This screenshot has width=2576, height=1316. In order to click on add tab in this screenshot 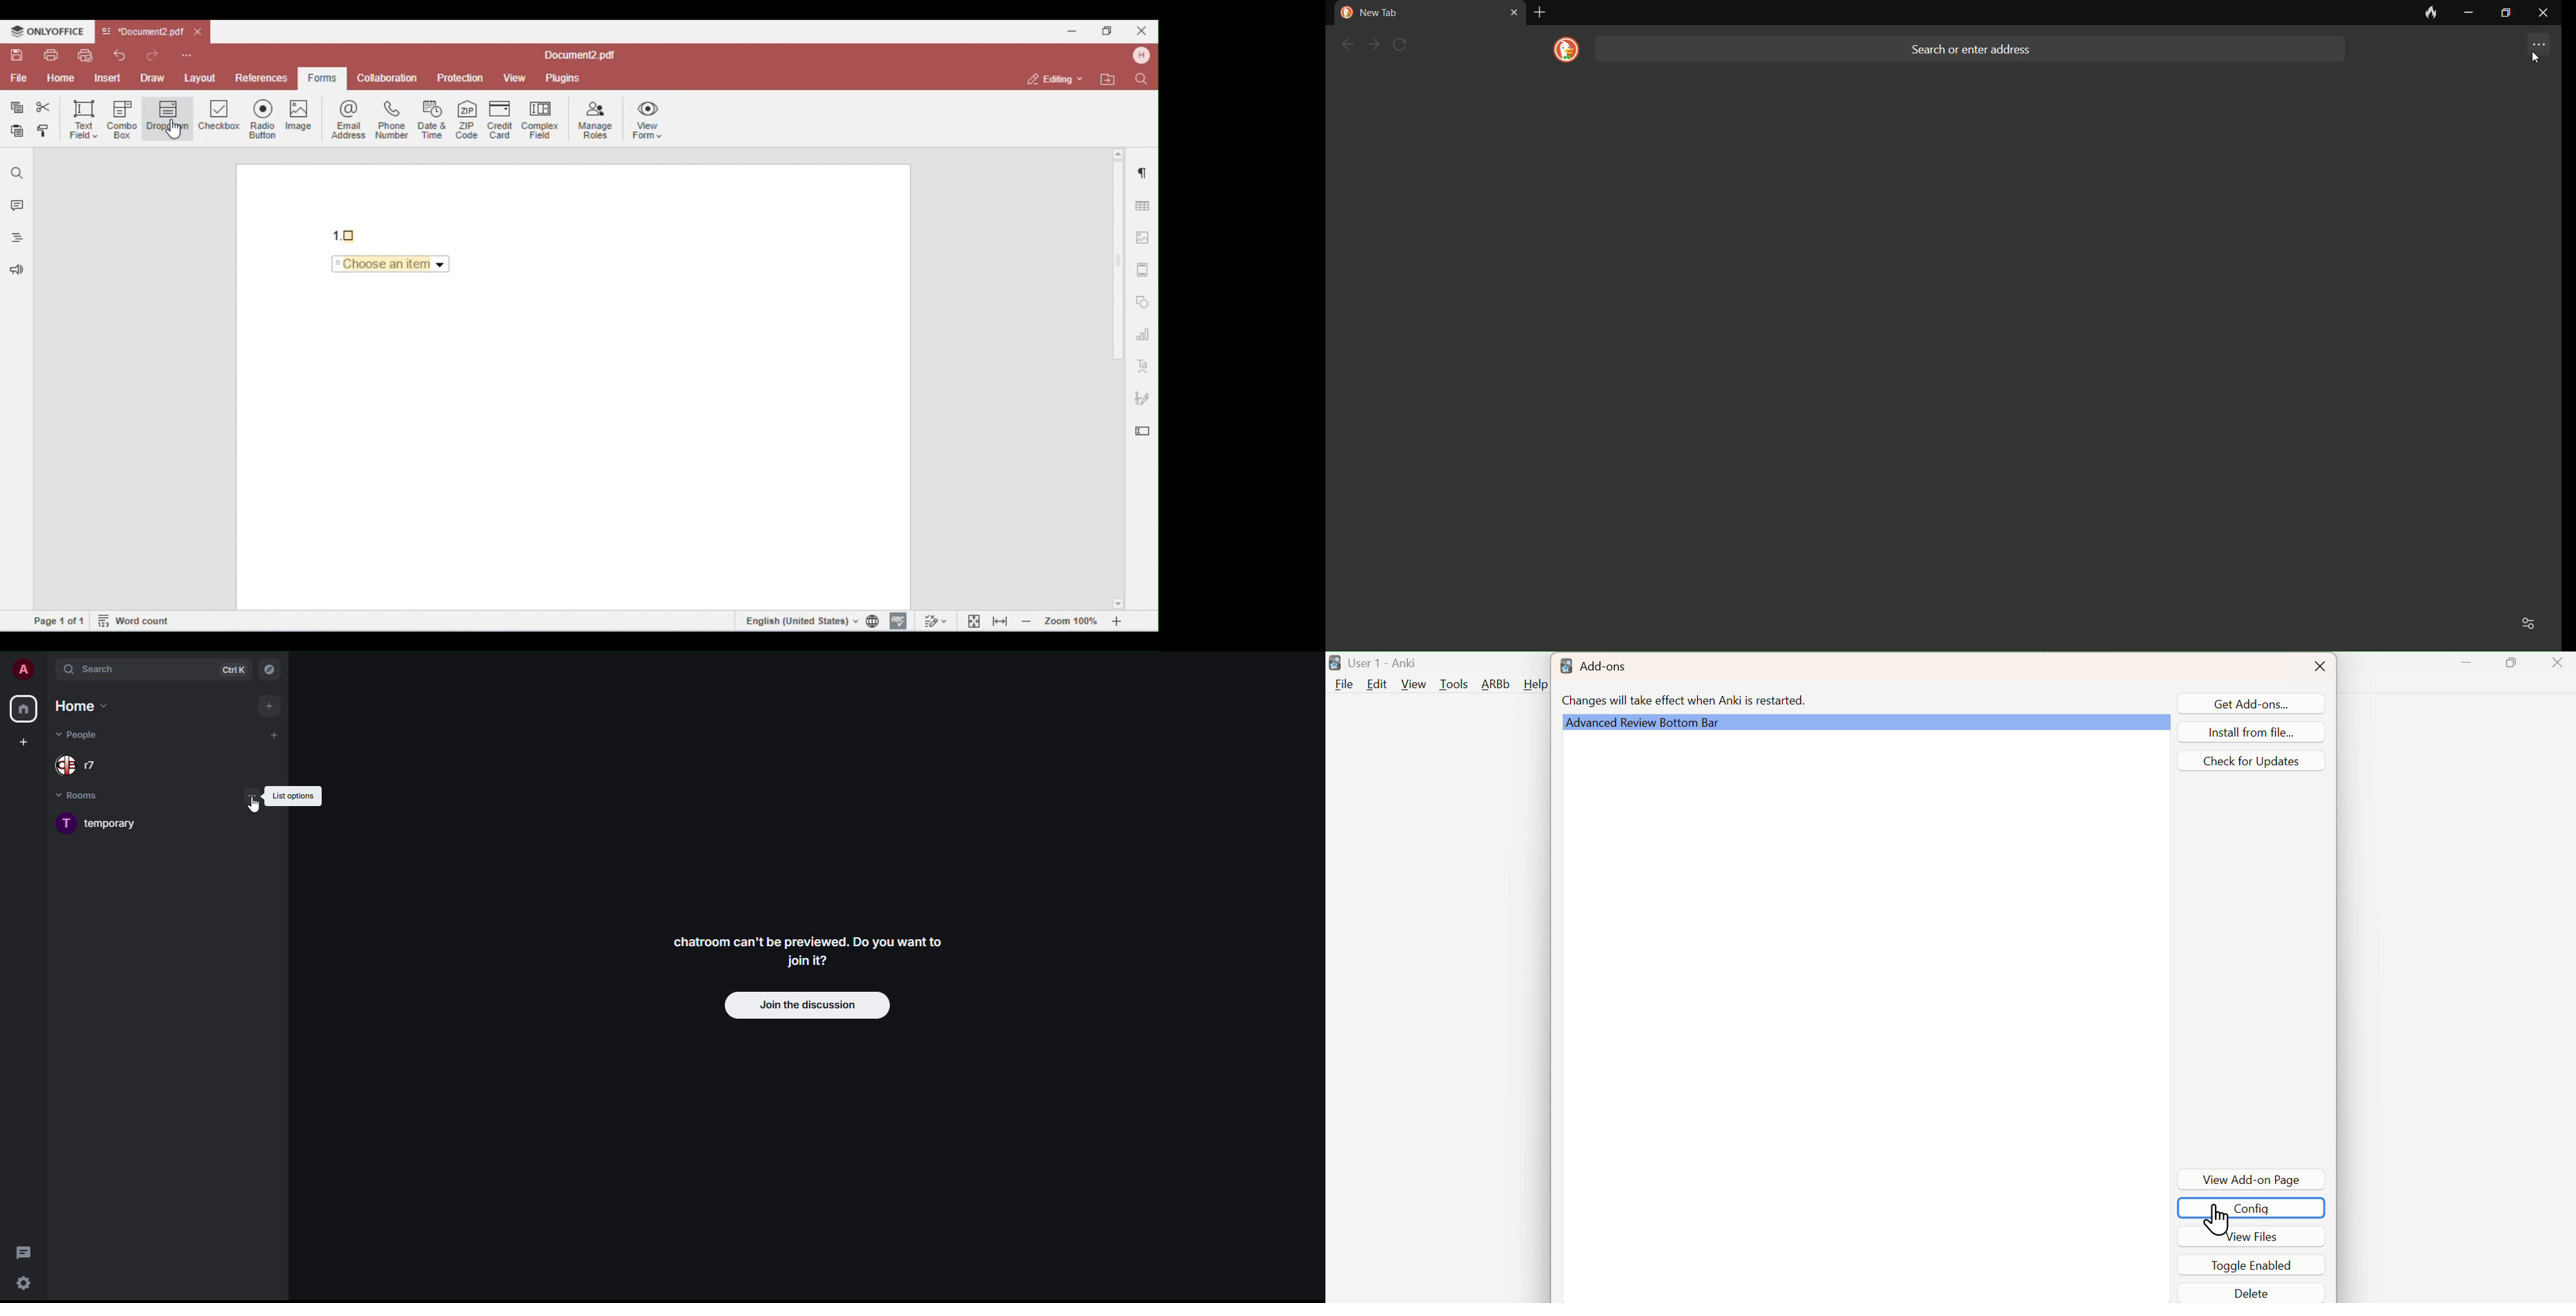, I will do `click(1539, 12)`.